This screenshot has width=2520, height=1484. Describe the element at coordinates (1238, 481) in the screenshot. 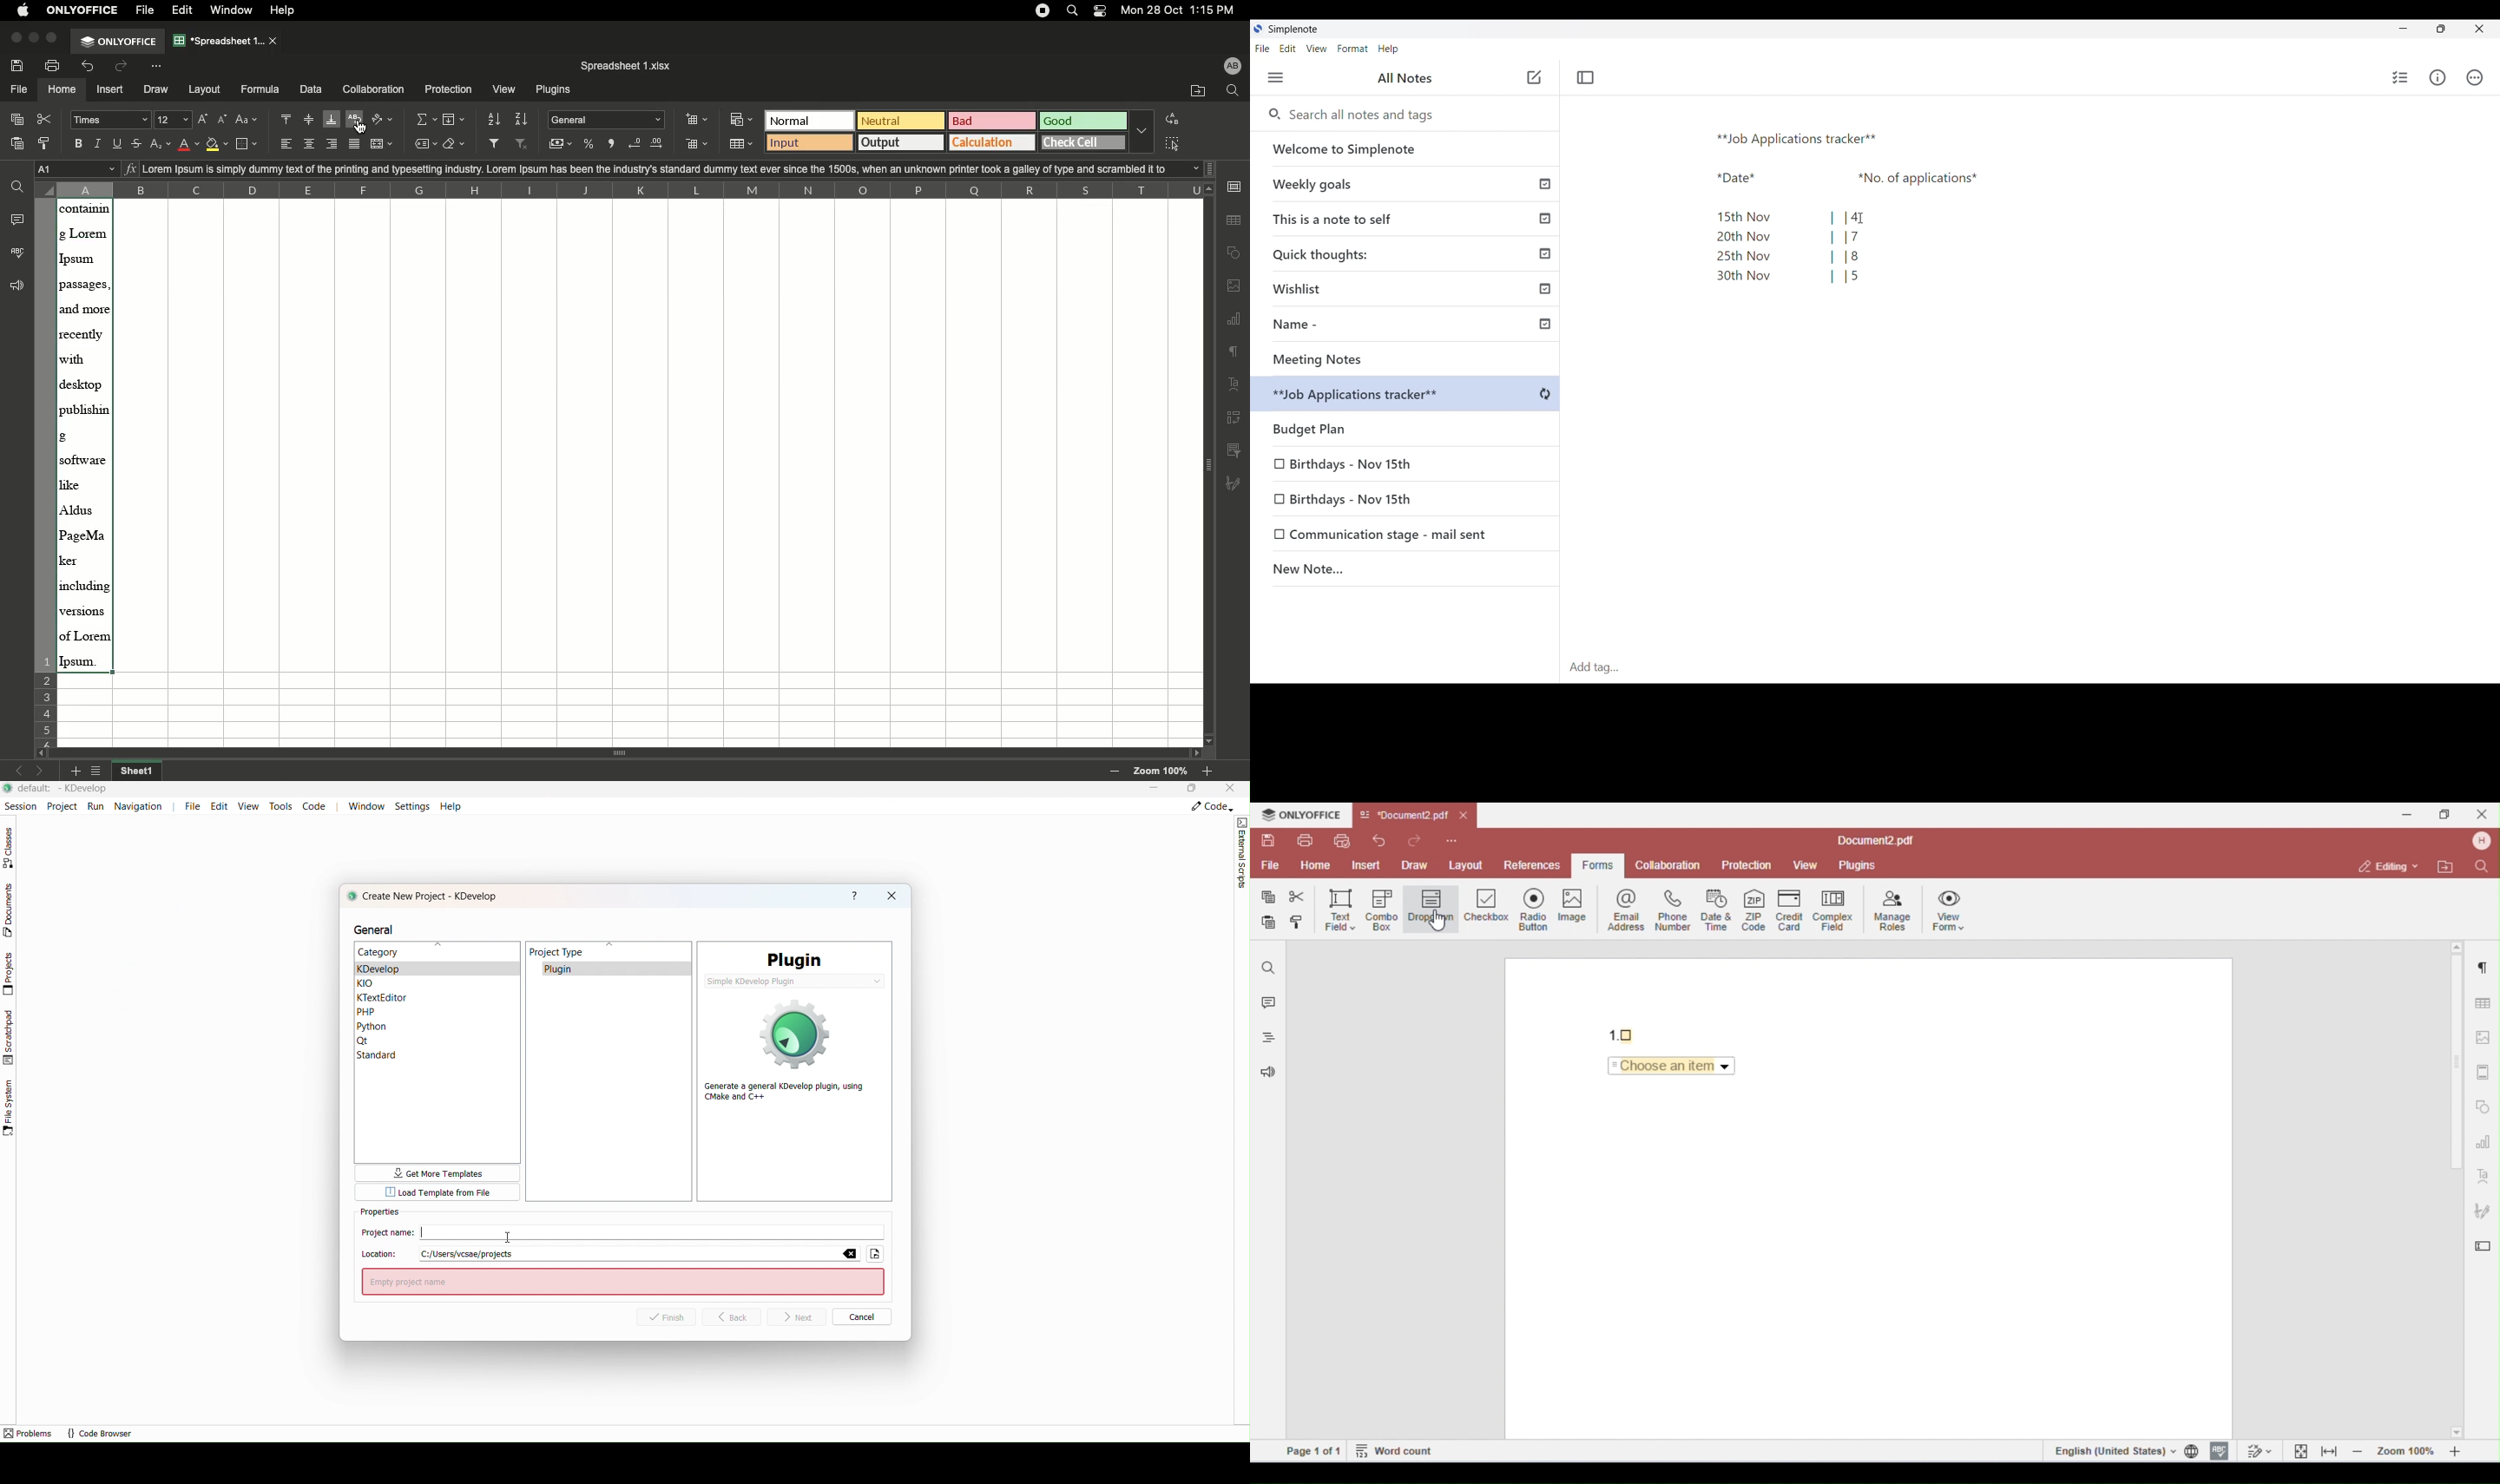

I see `signature` at that location.